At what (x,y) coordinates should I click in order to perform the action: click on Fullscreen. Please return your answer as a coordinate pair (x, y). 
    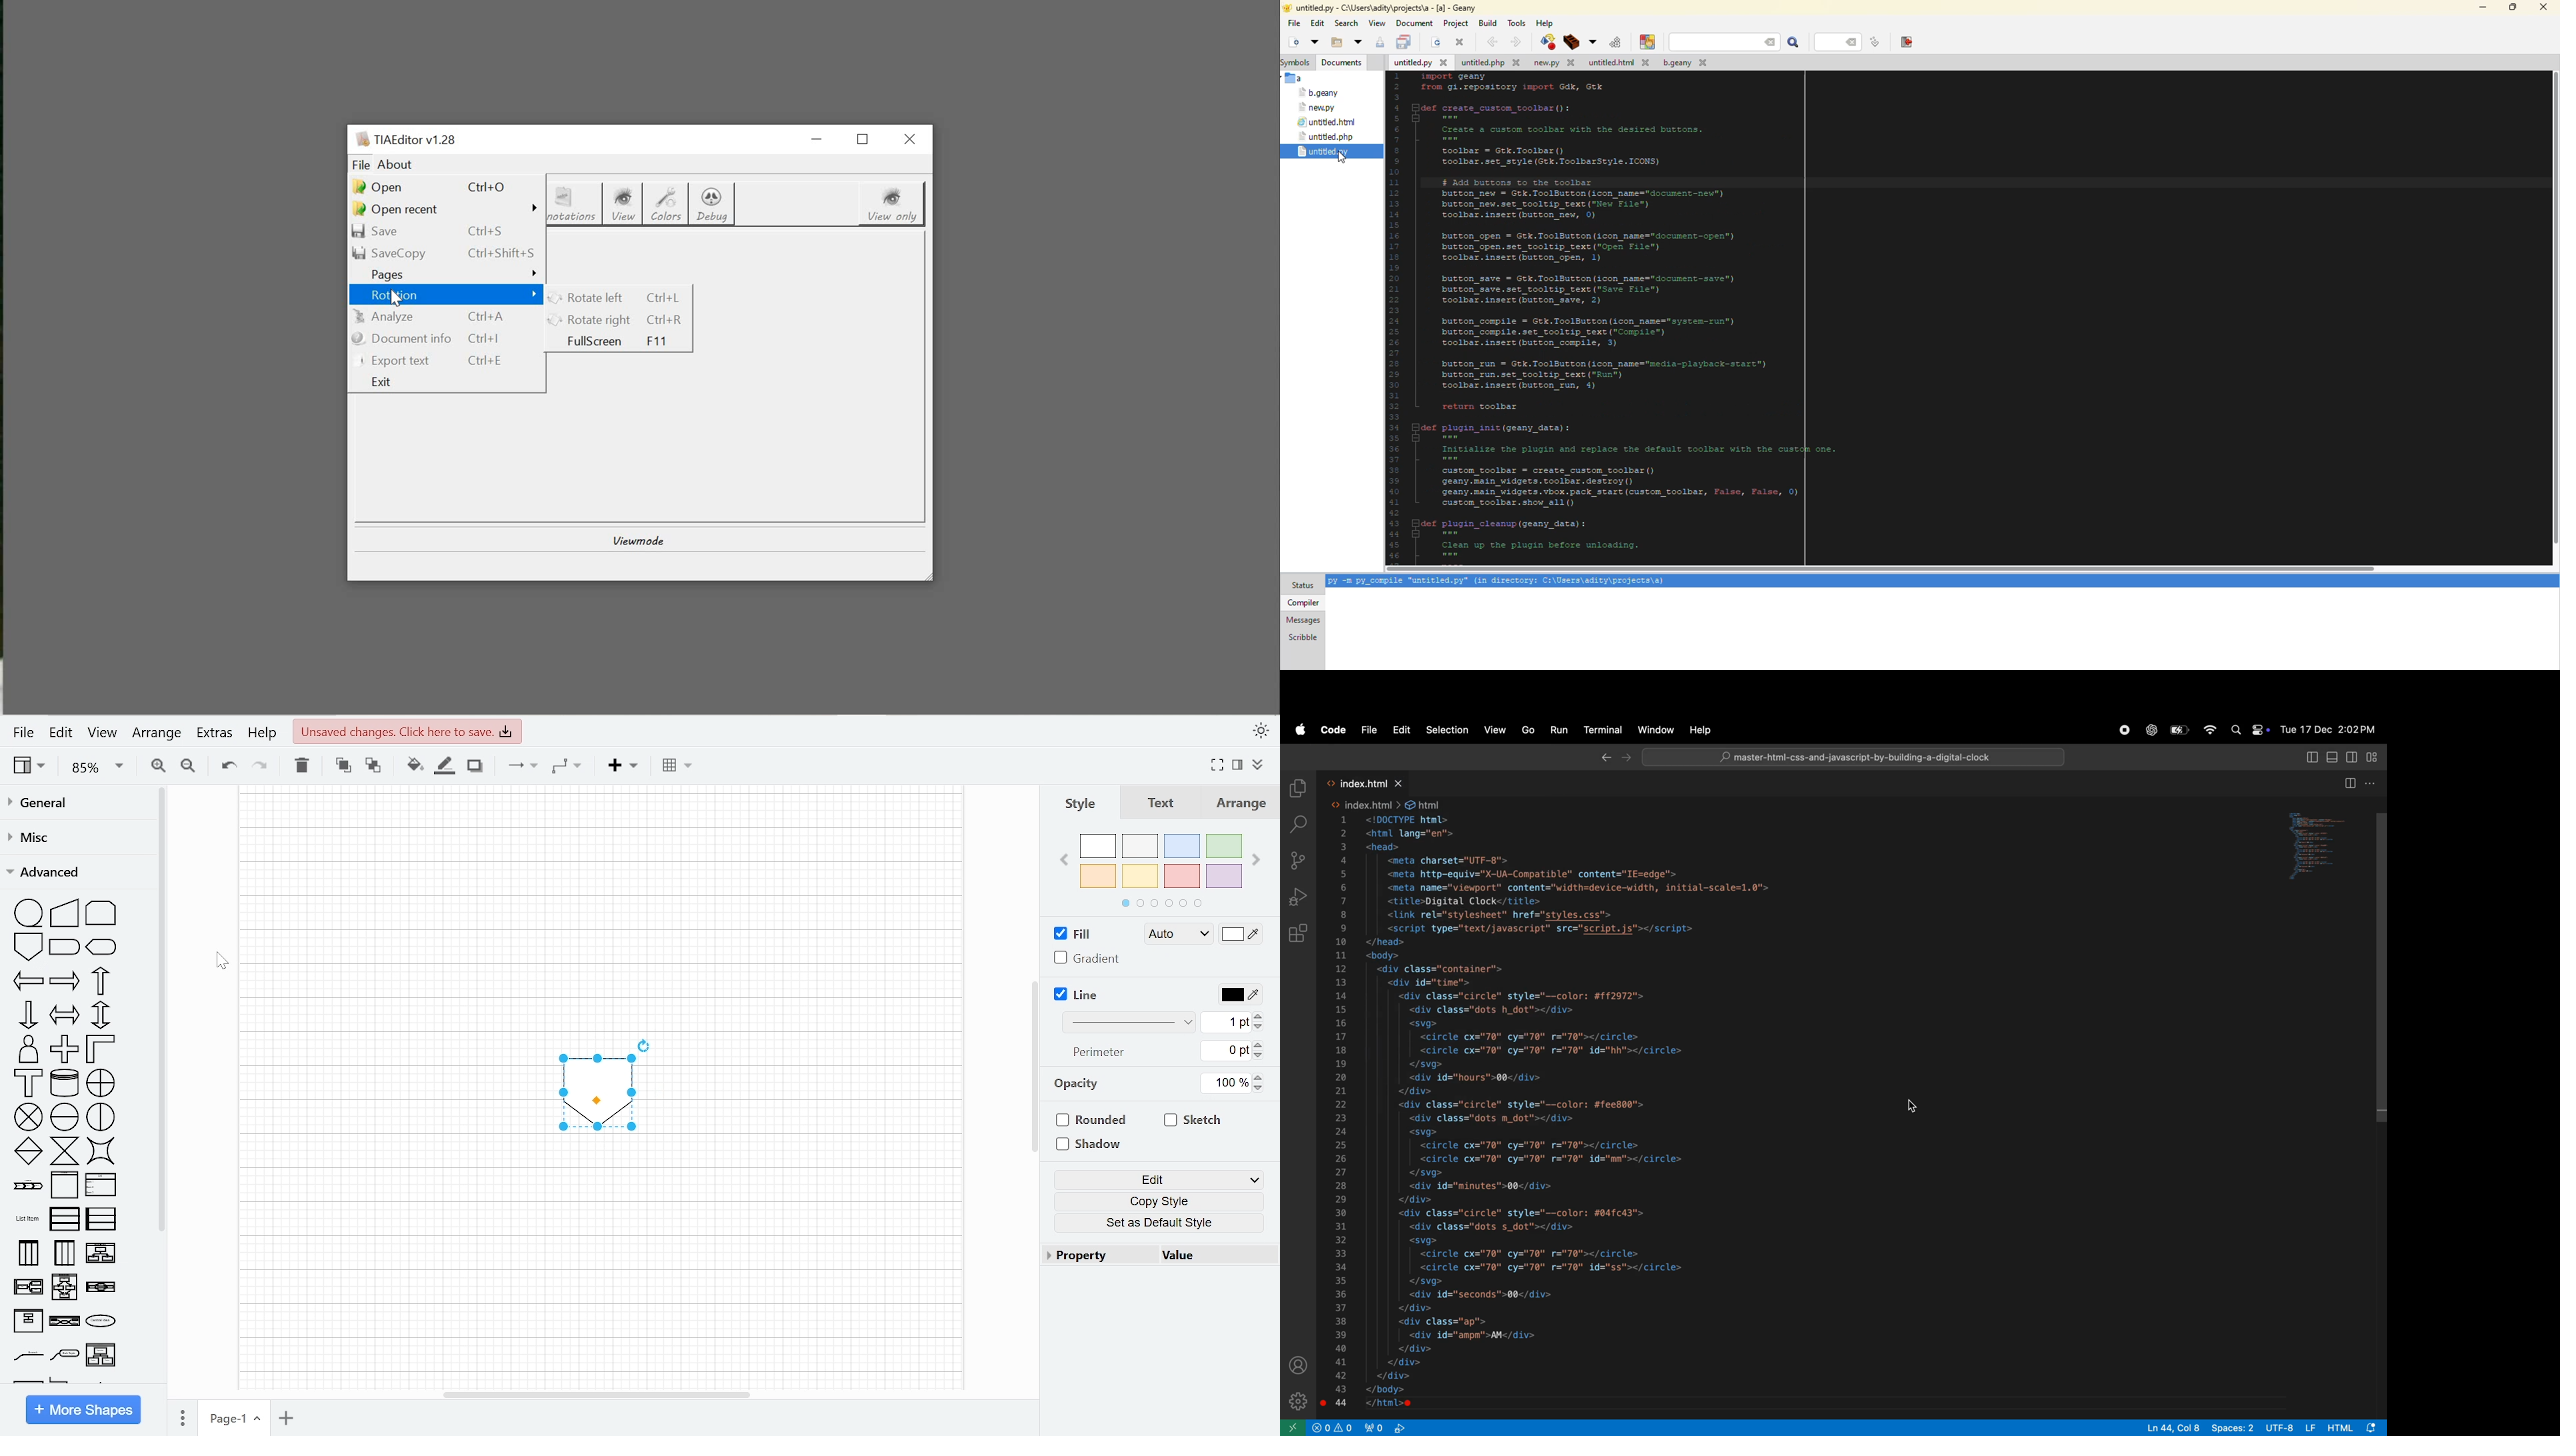
    Looking at the image, I should click on (1217, 765).